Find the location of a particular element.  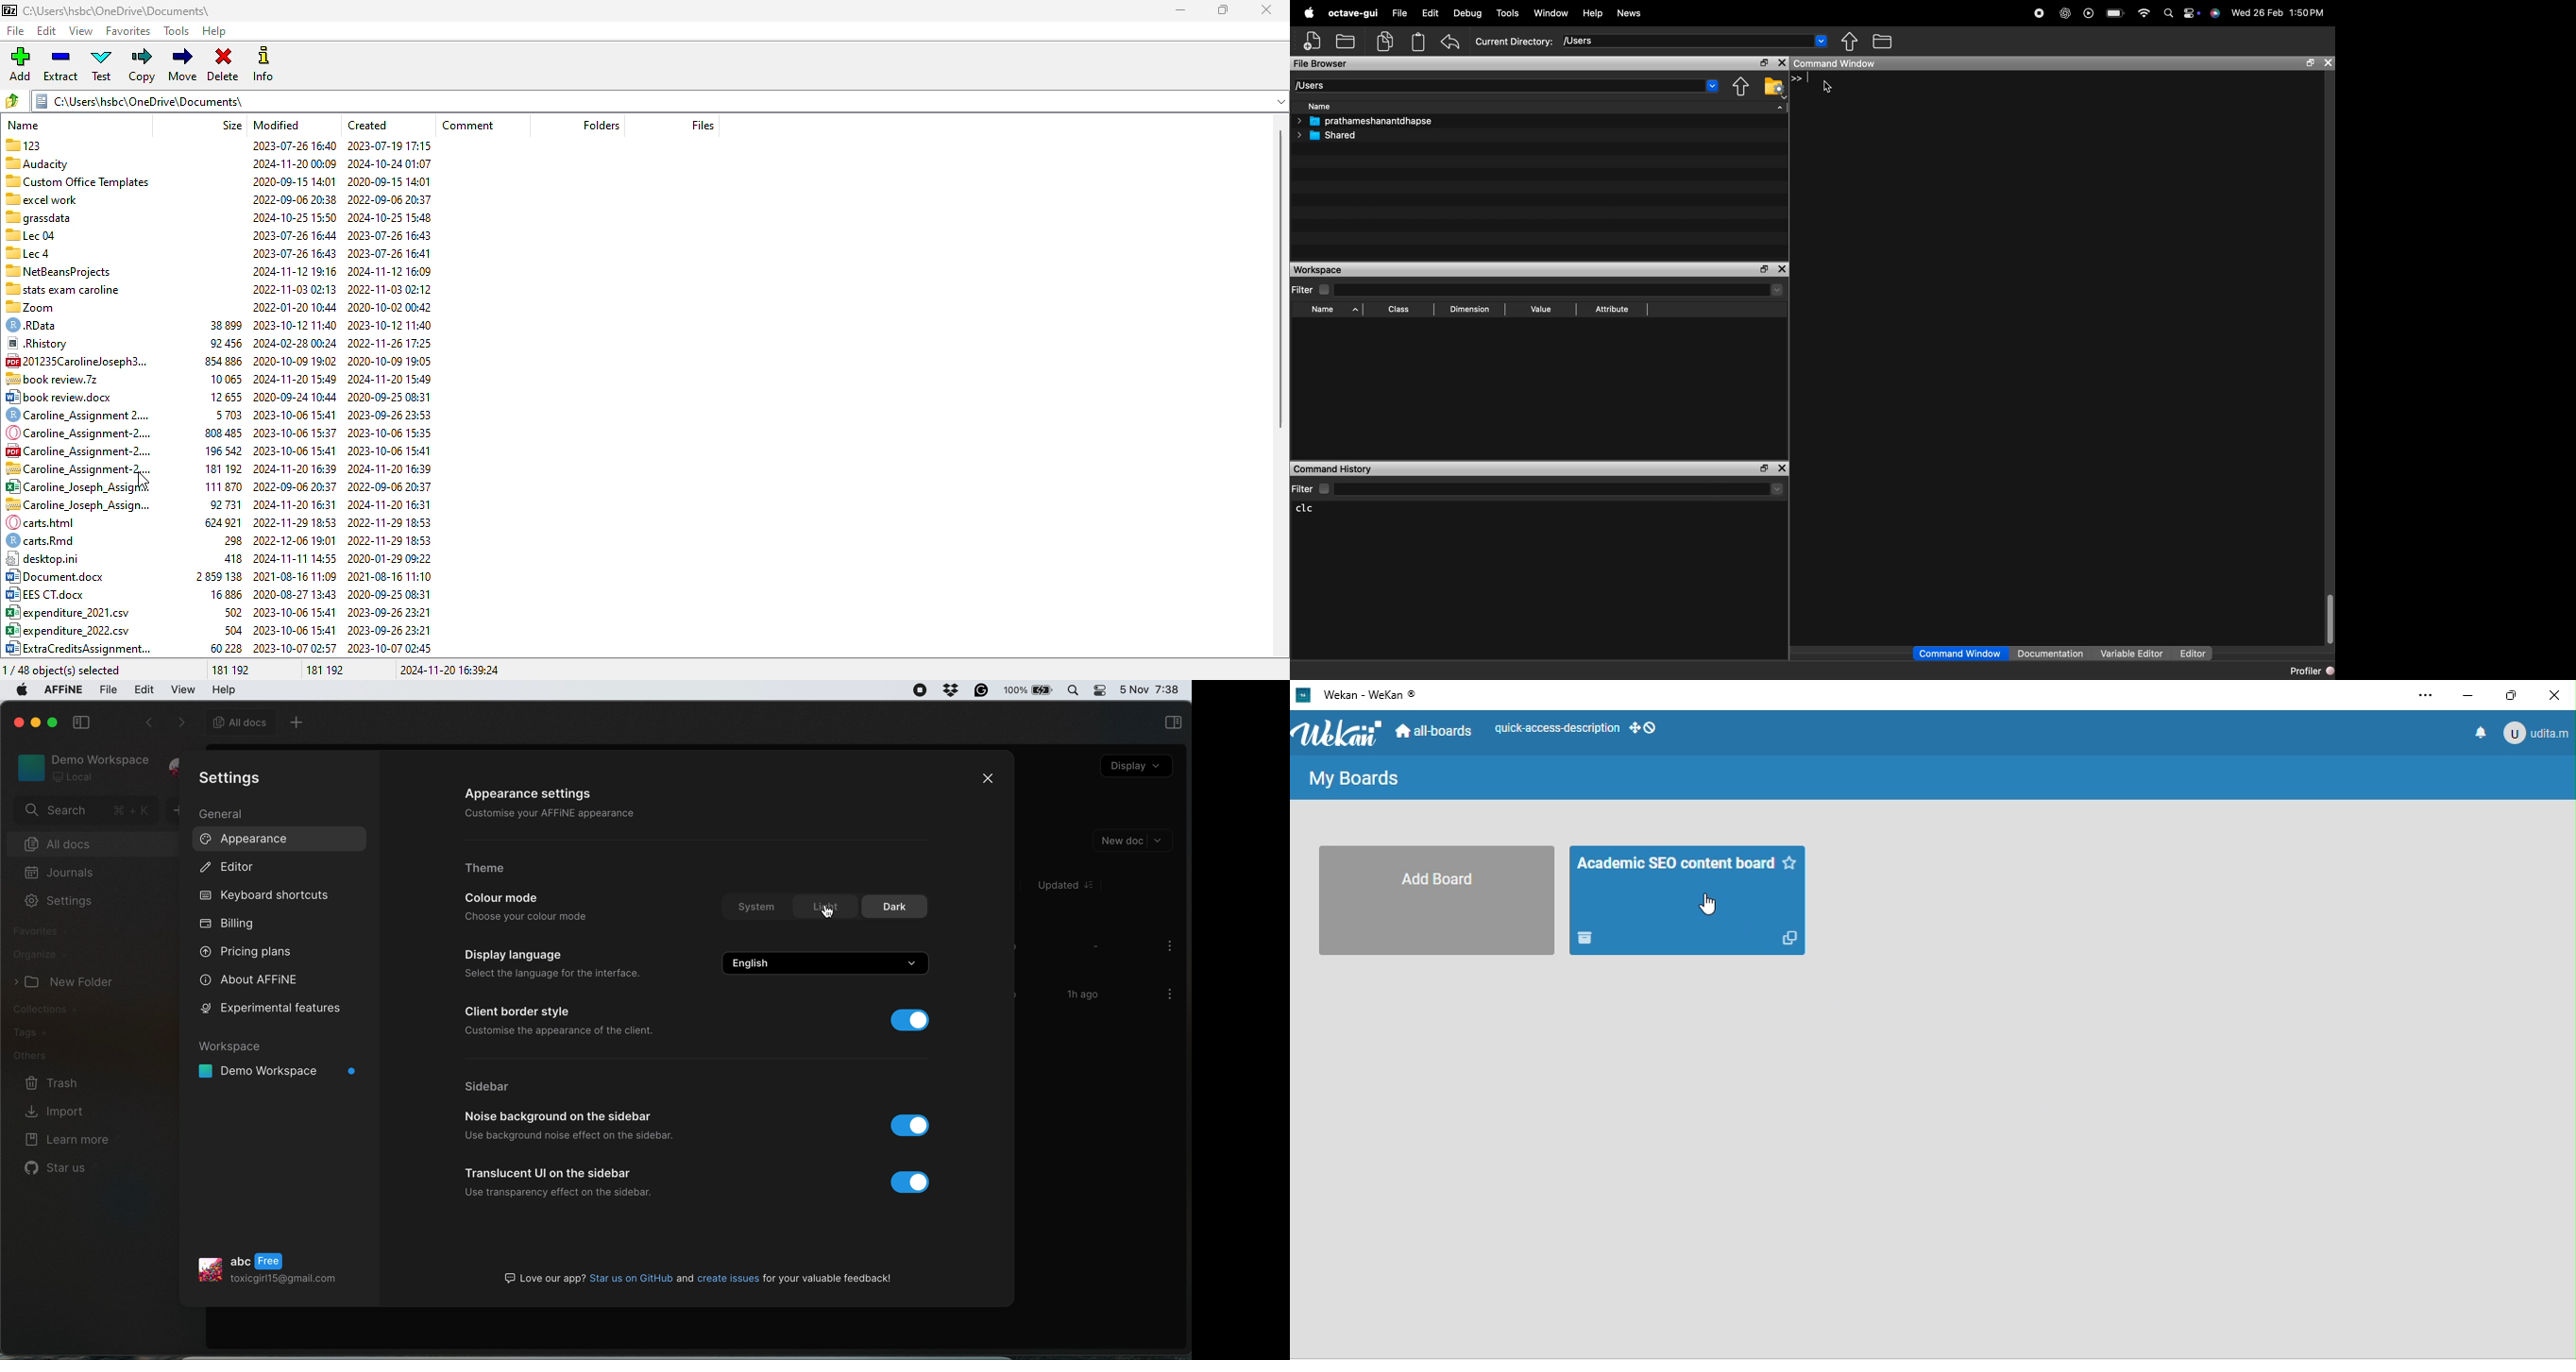

more options is located at coordinates (1167, 996).